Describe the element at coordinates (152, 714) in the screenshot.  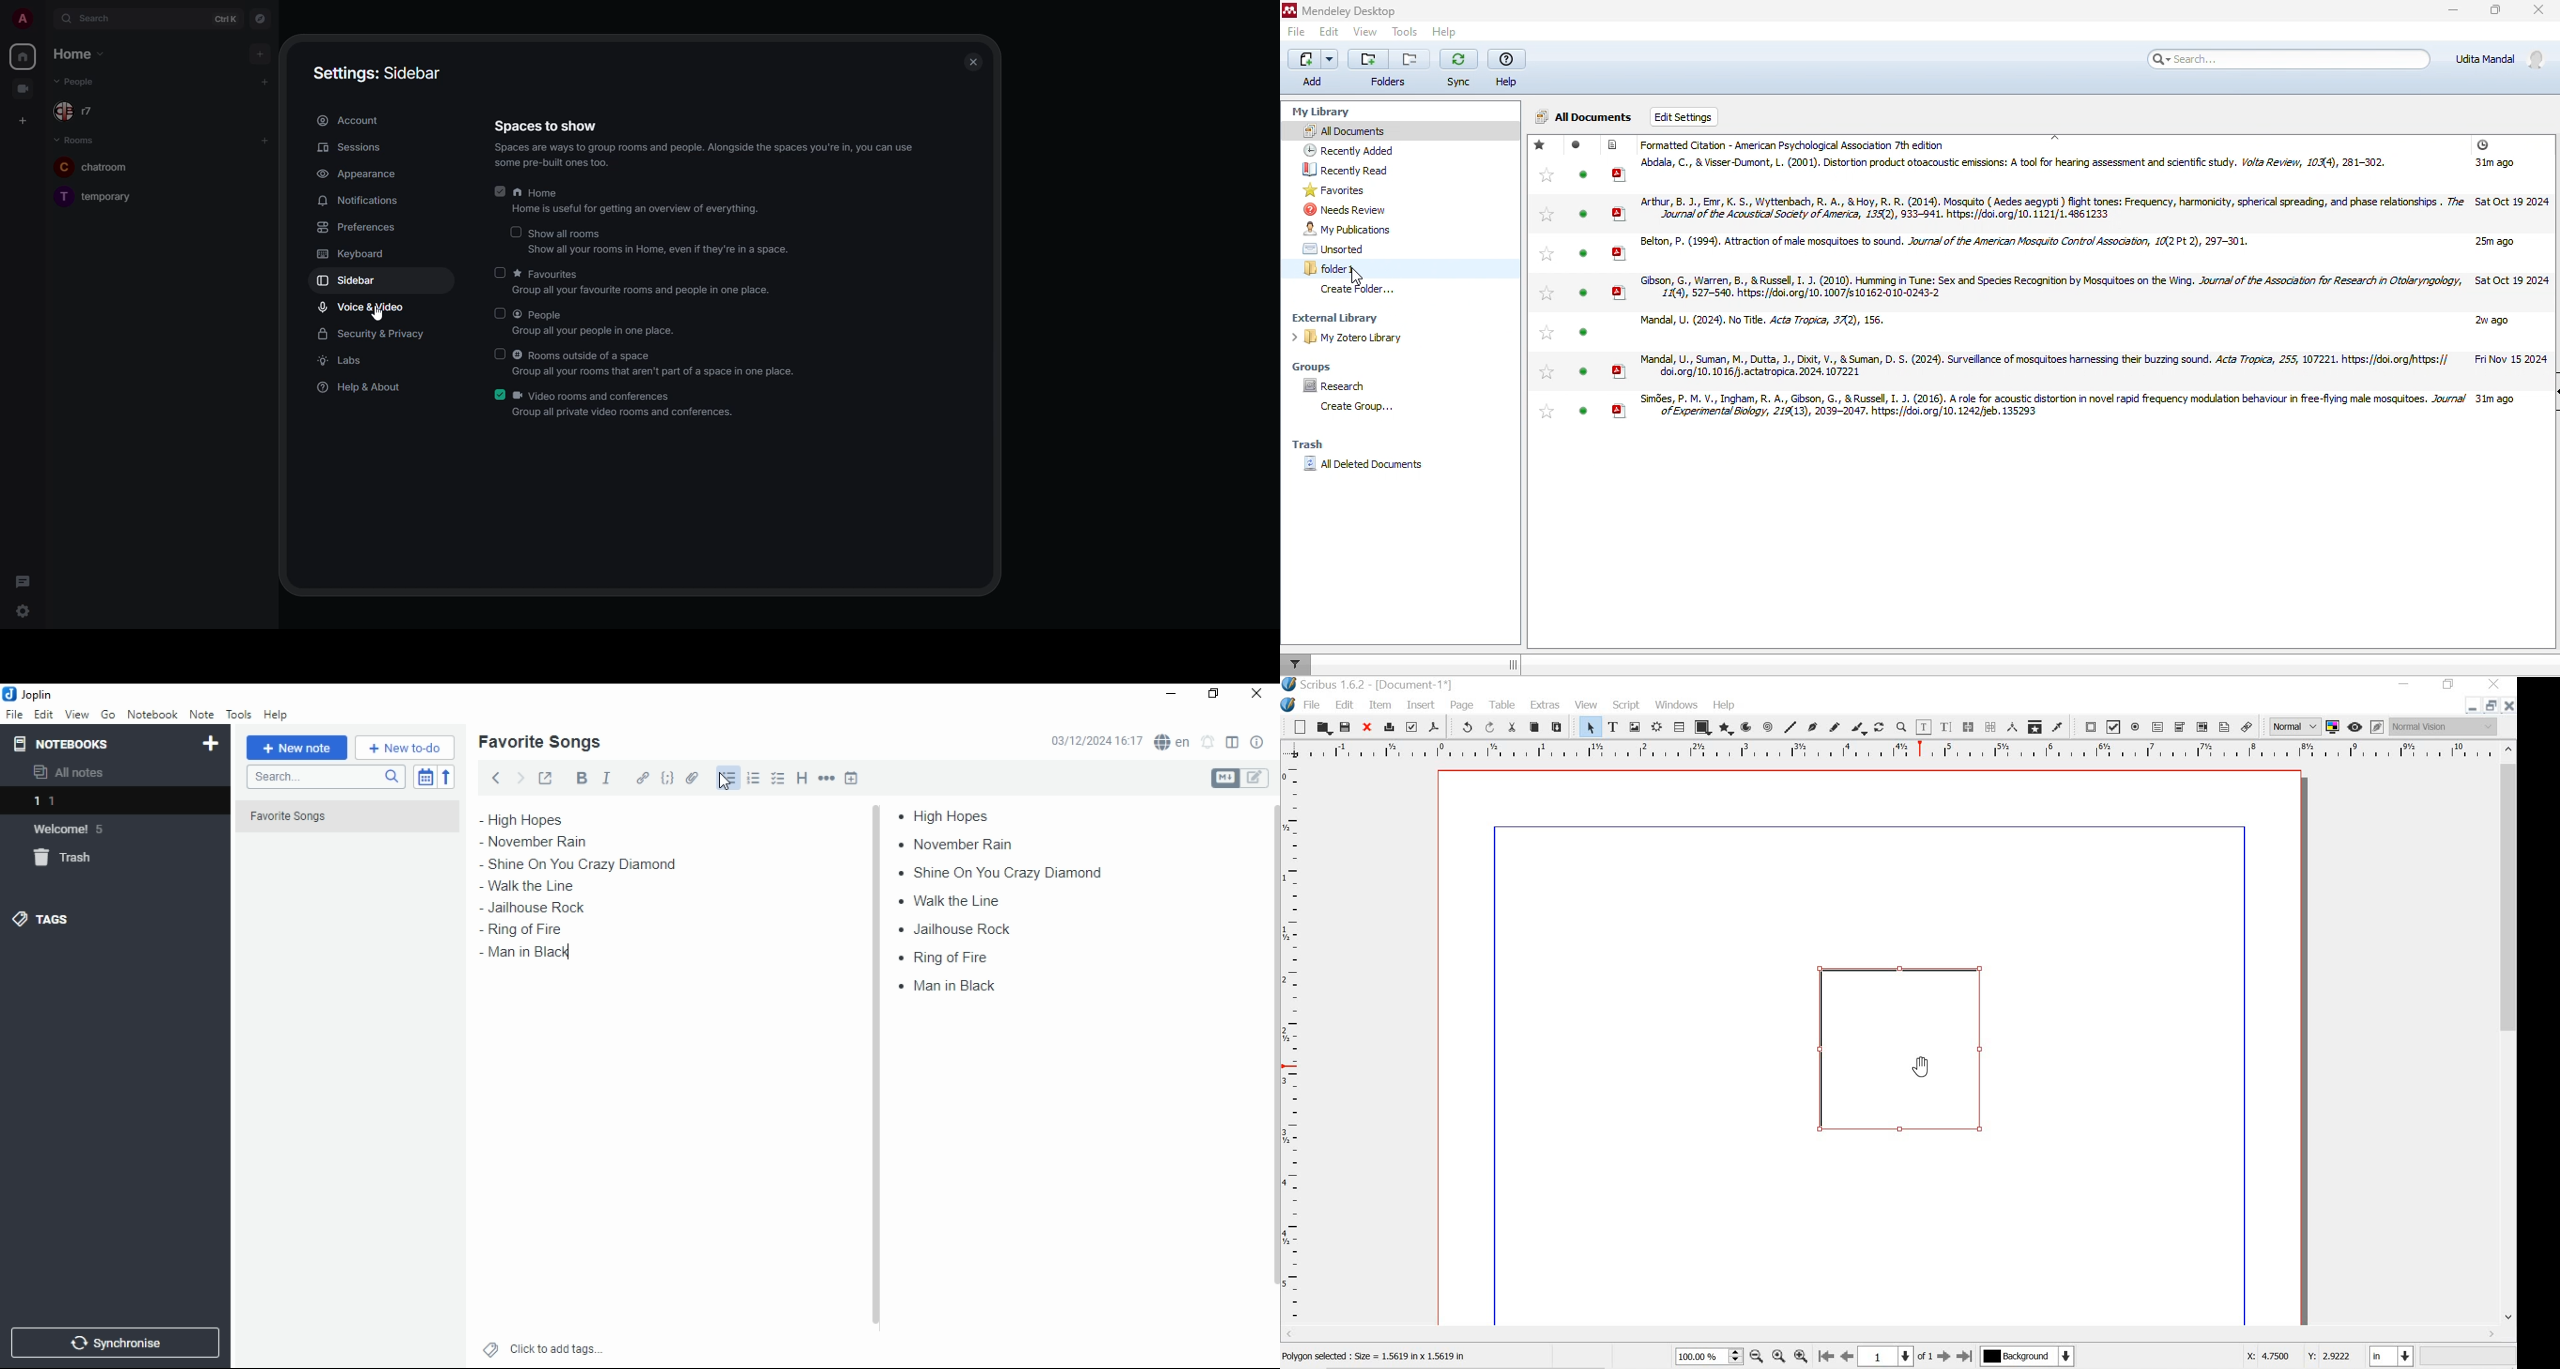
I see `notebook` at that location.